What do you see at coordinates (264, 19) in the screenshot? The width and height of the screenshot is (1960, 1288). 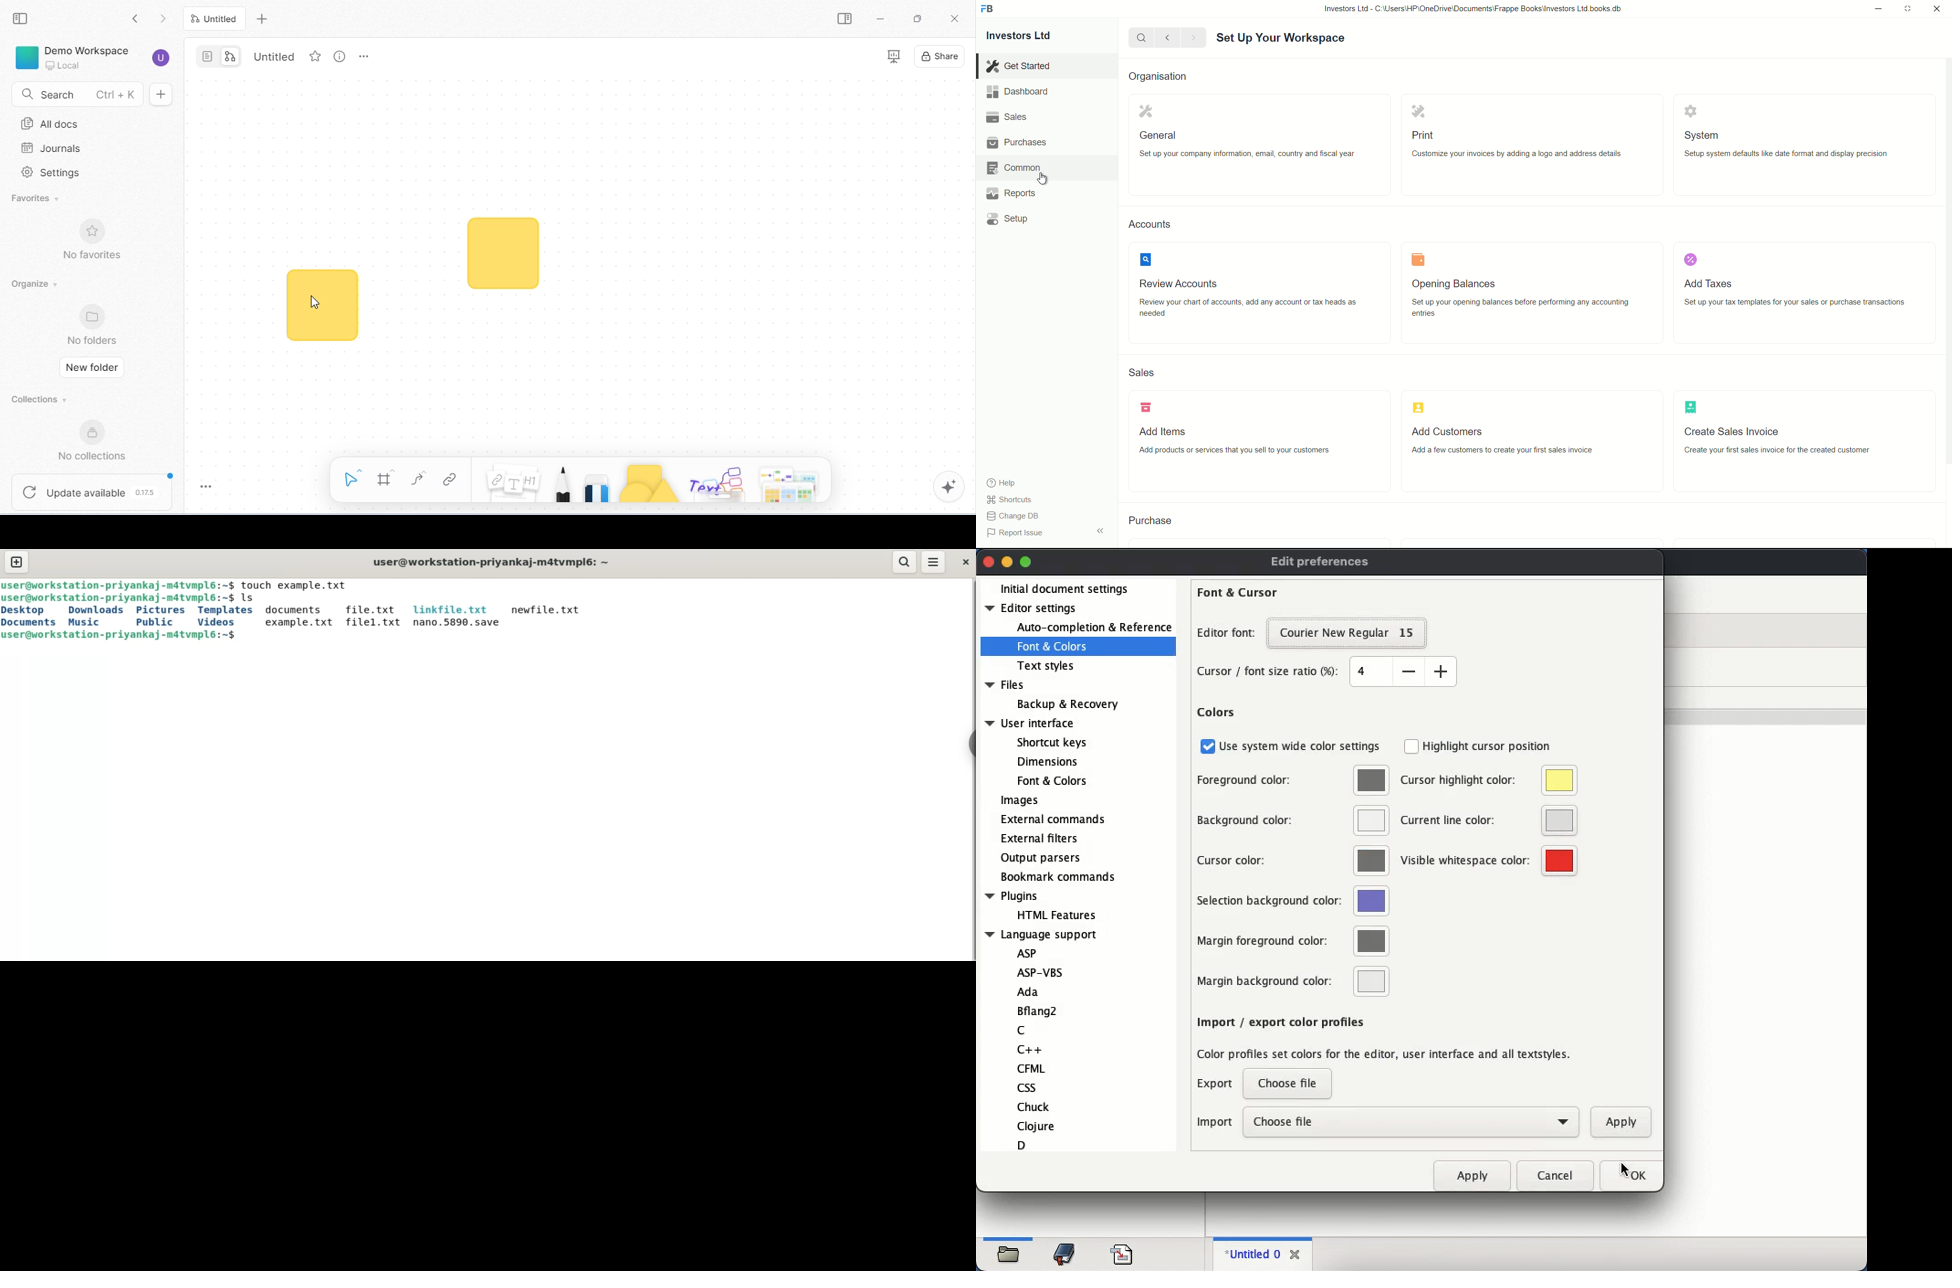 I see `new tab` at bounding box center [264, 19].